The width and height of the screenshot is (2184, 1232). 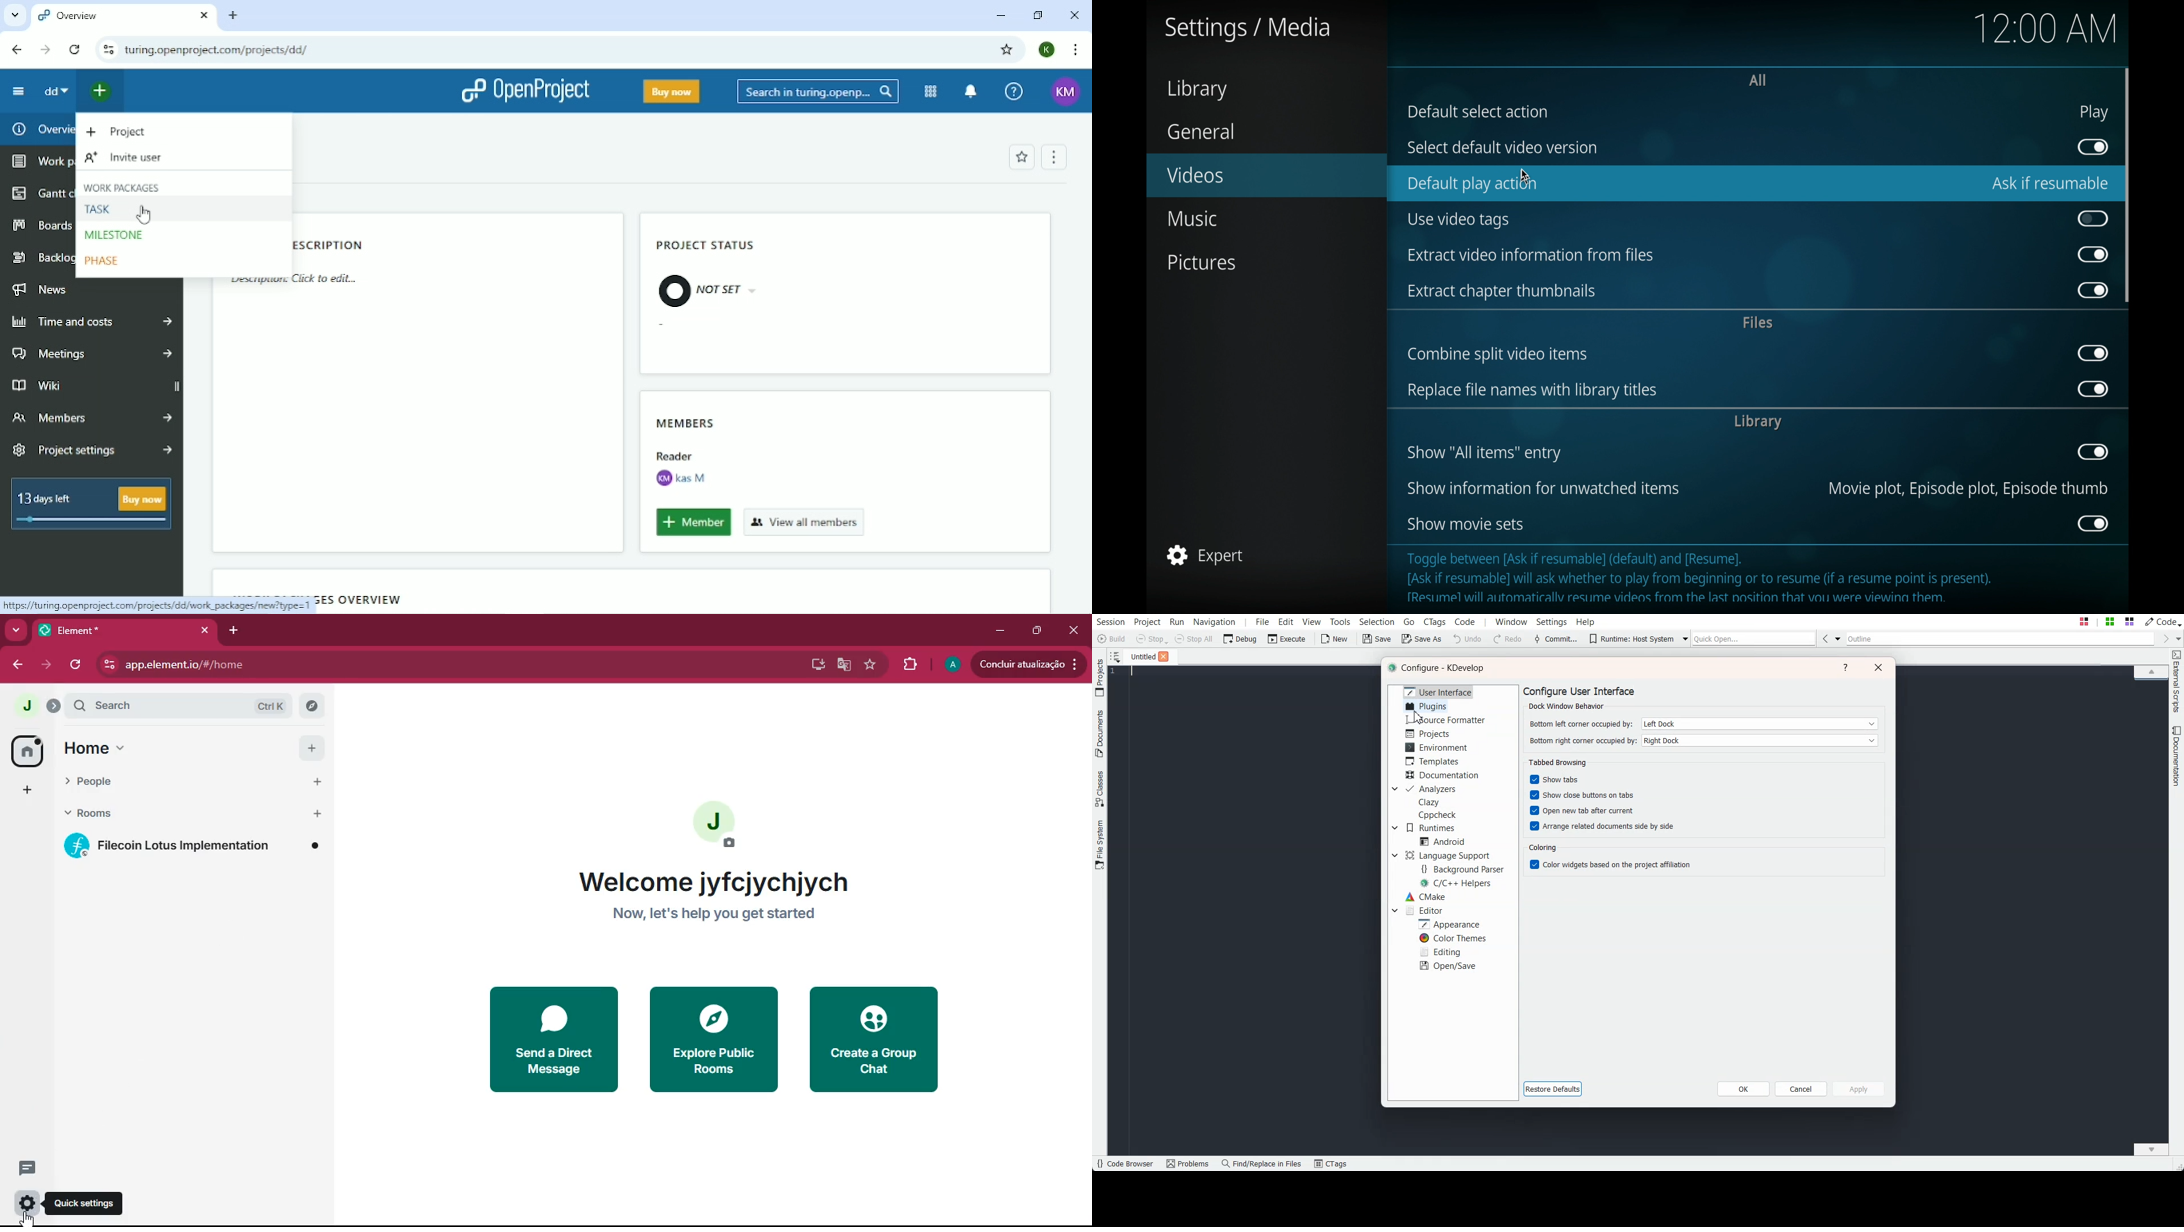 I want to click on videos, so click(x=1197, y=174).